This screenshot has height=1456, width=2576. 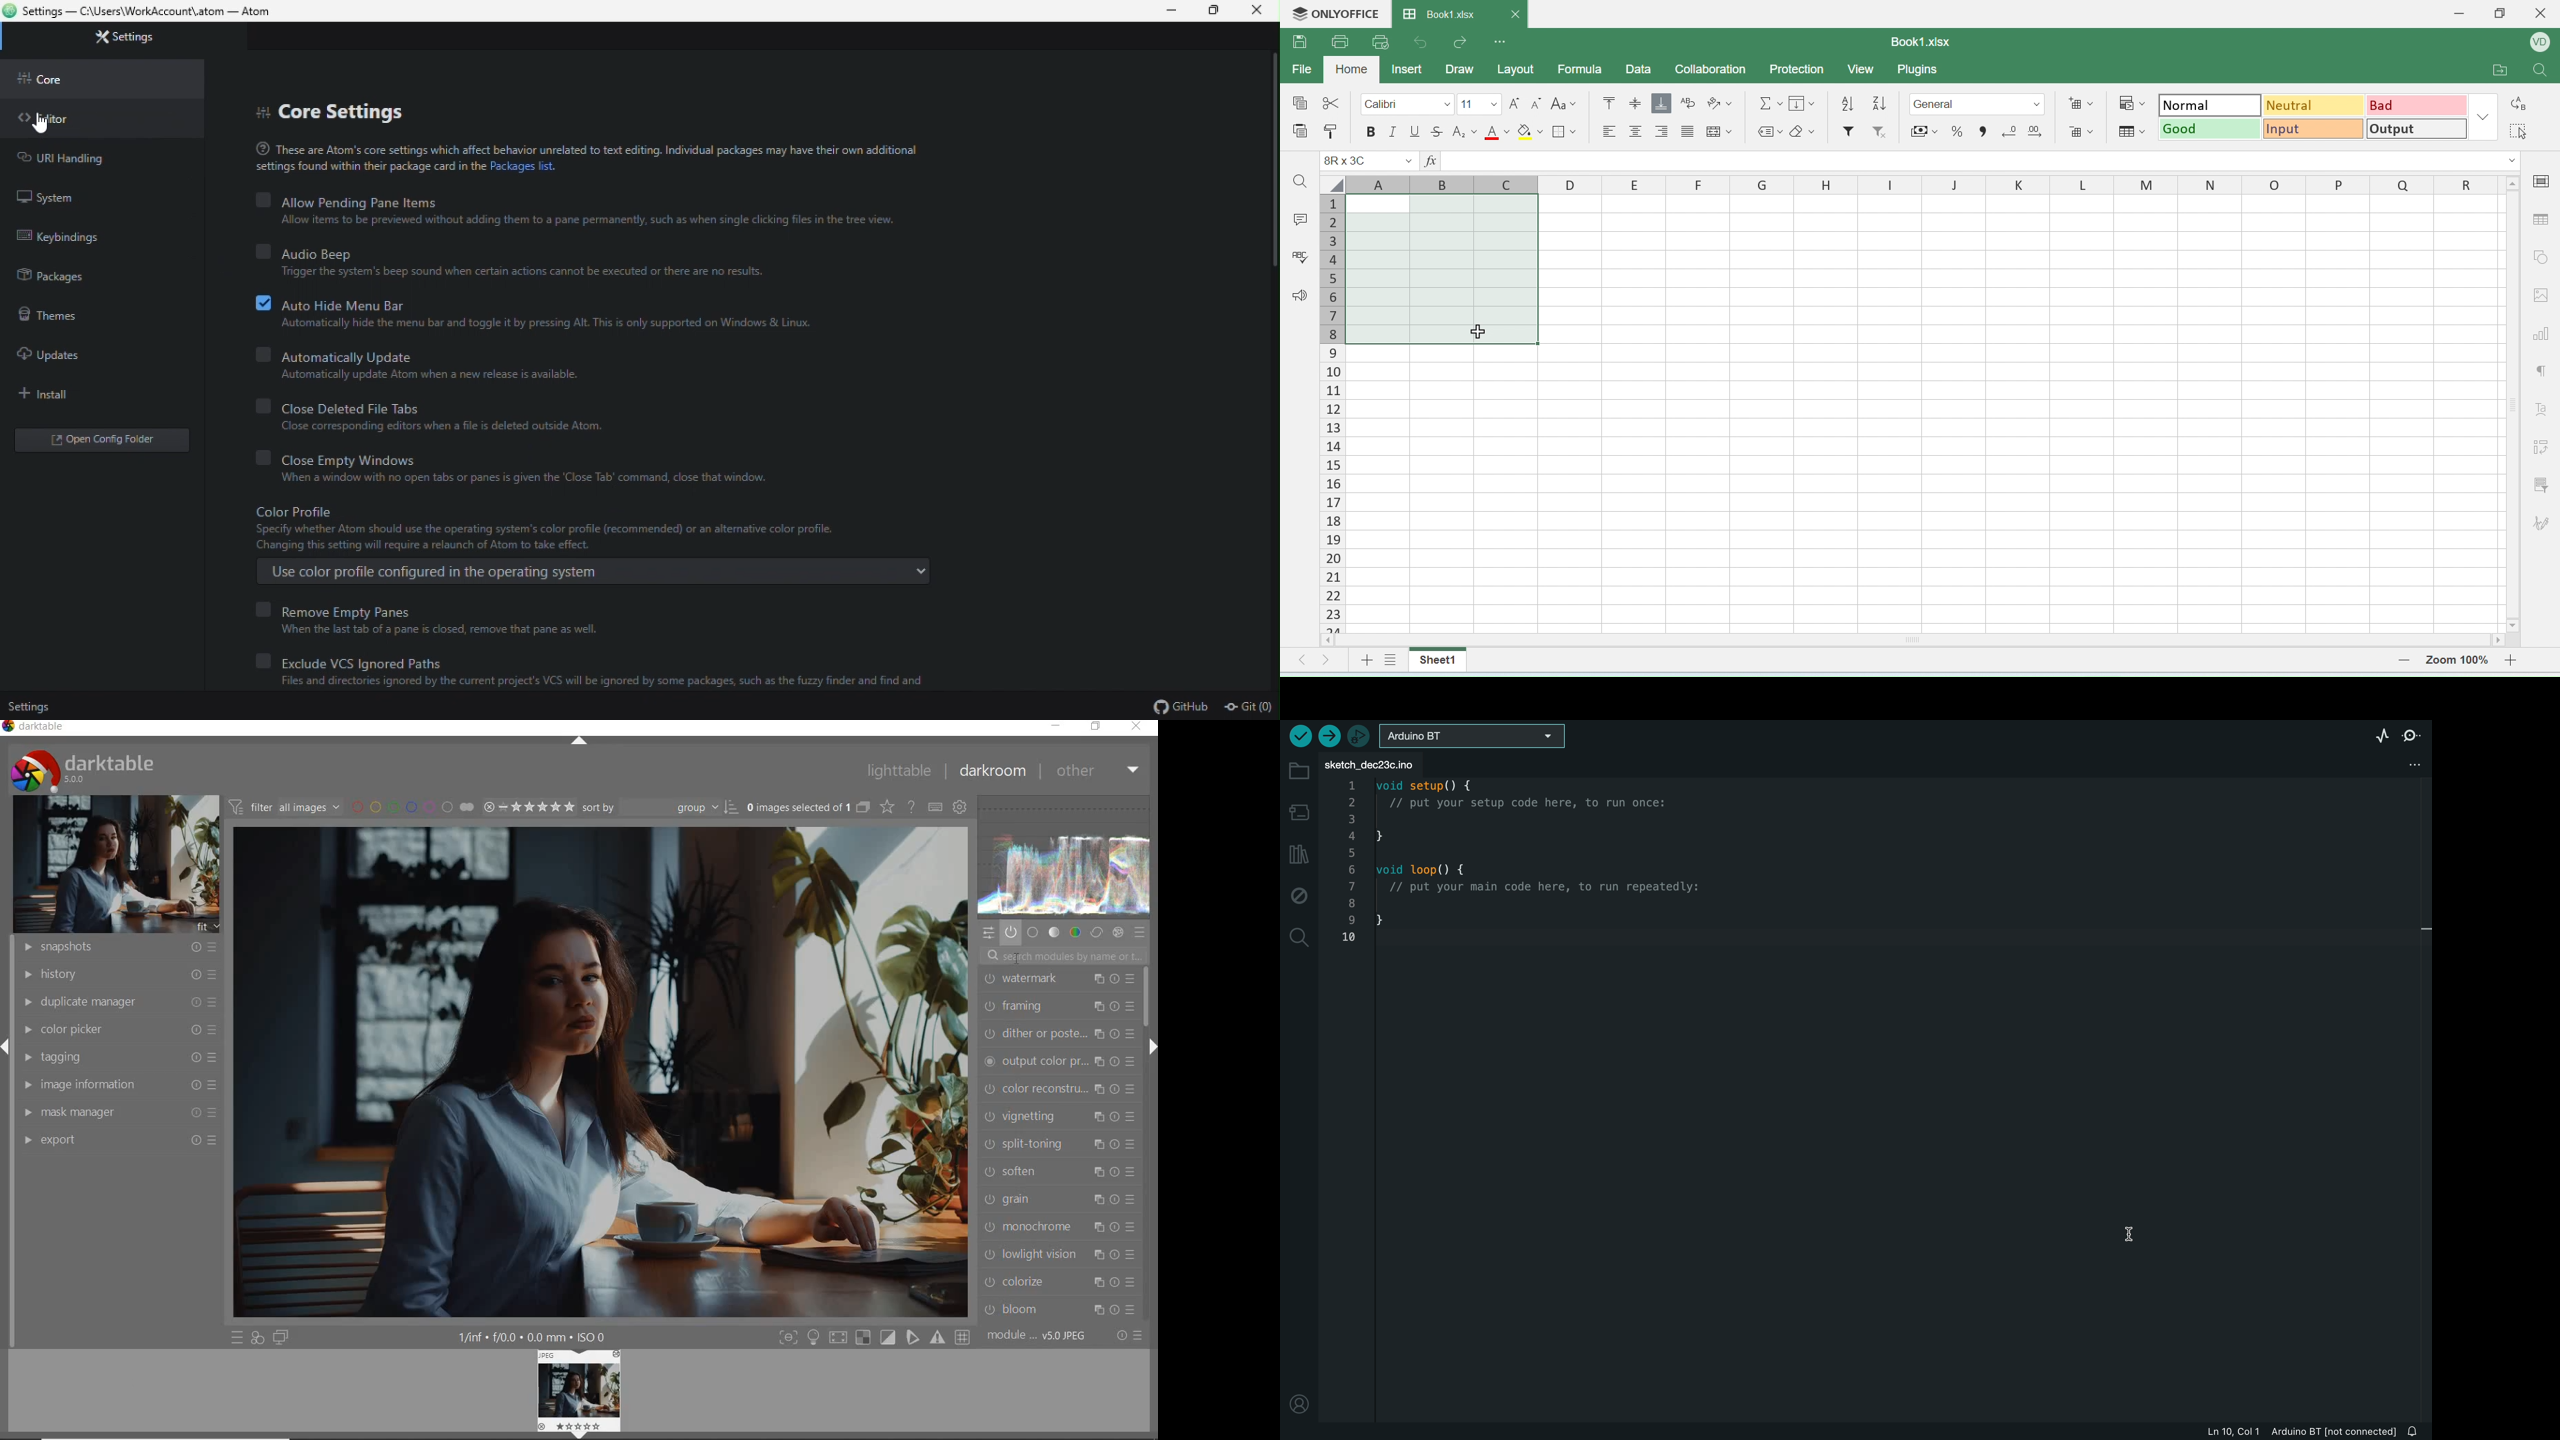 I want to click on quick access for applying any of your styles, so click(x=259, y=1339).